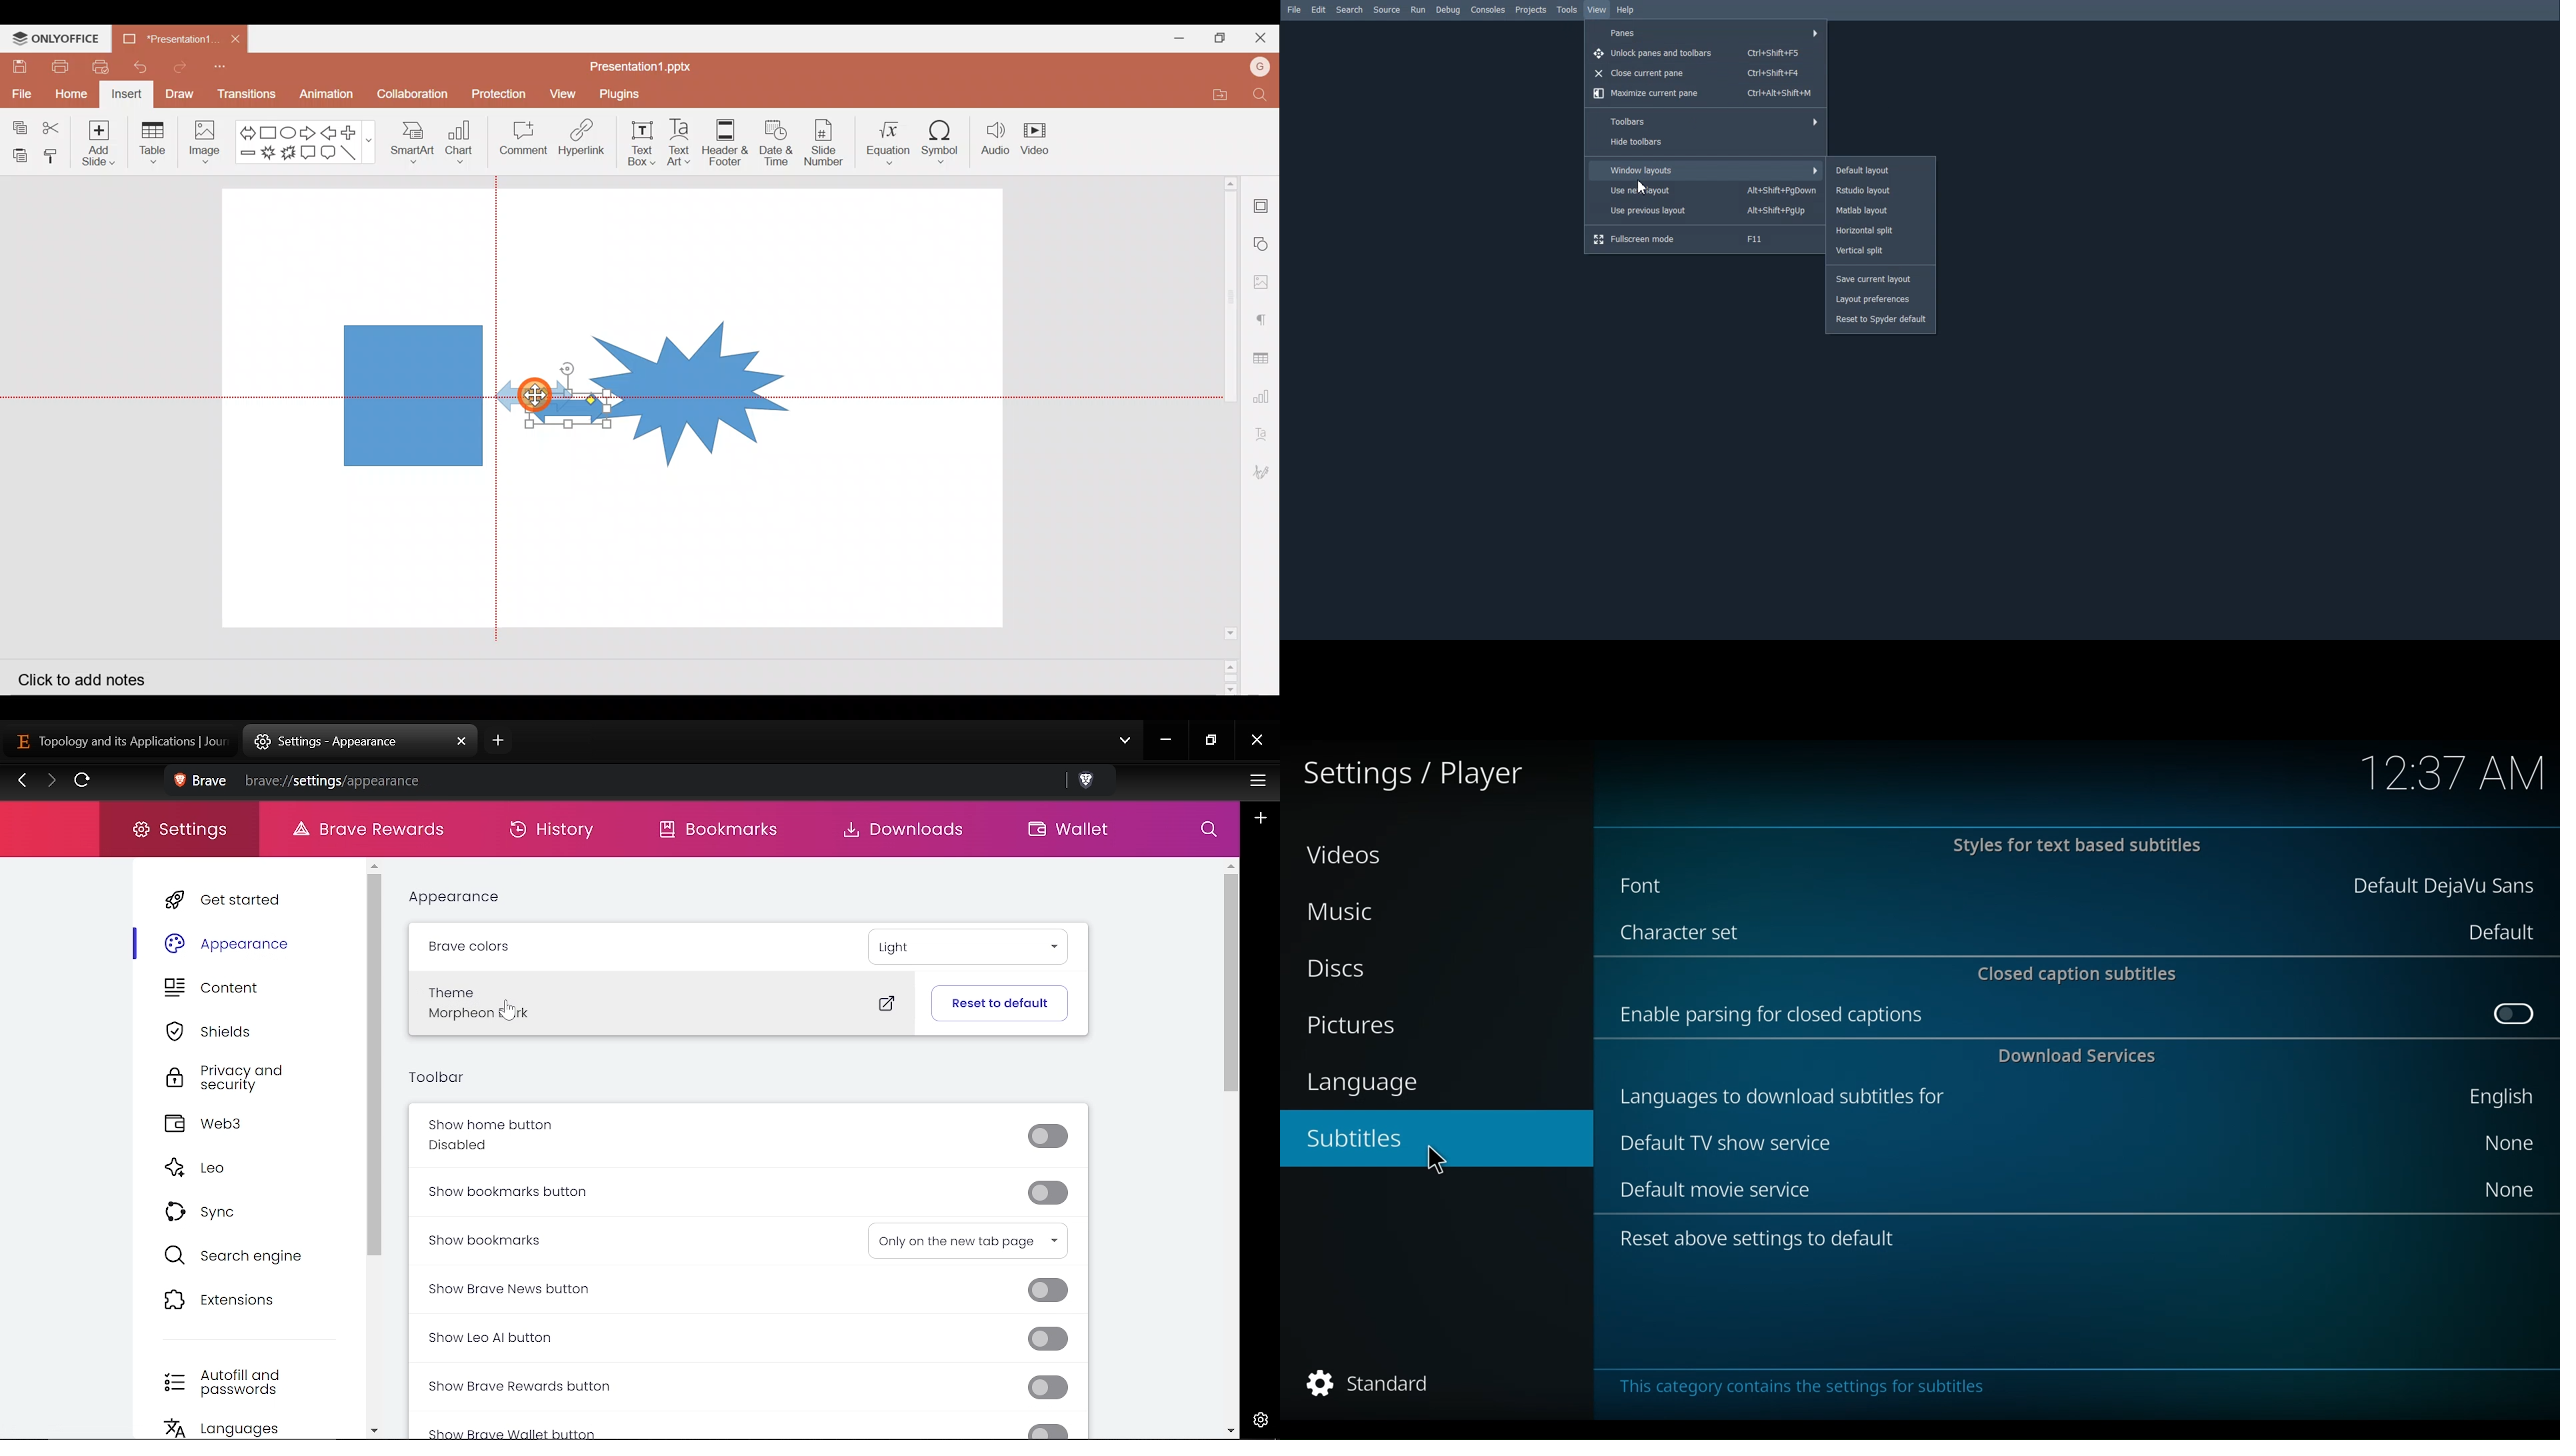 The image size is (2576, 1456). Describe the element at coordinates (1706, 170) in the screenshot. I see `Window layout` at that location.